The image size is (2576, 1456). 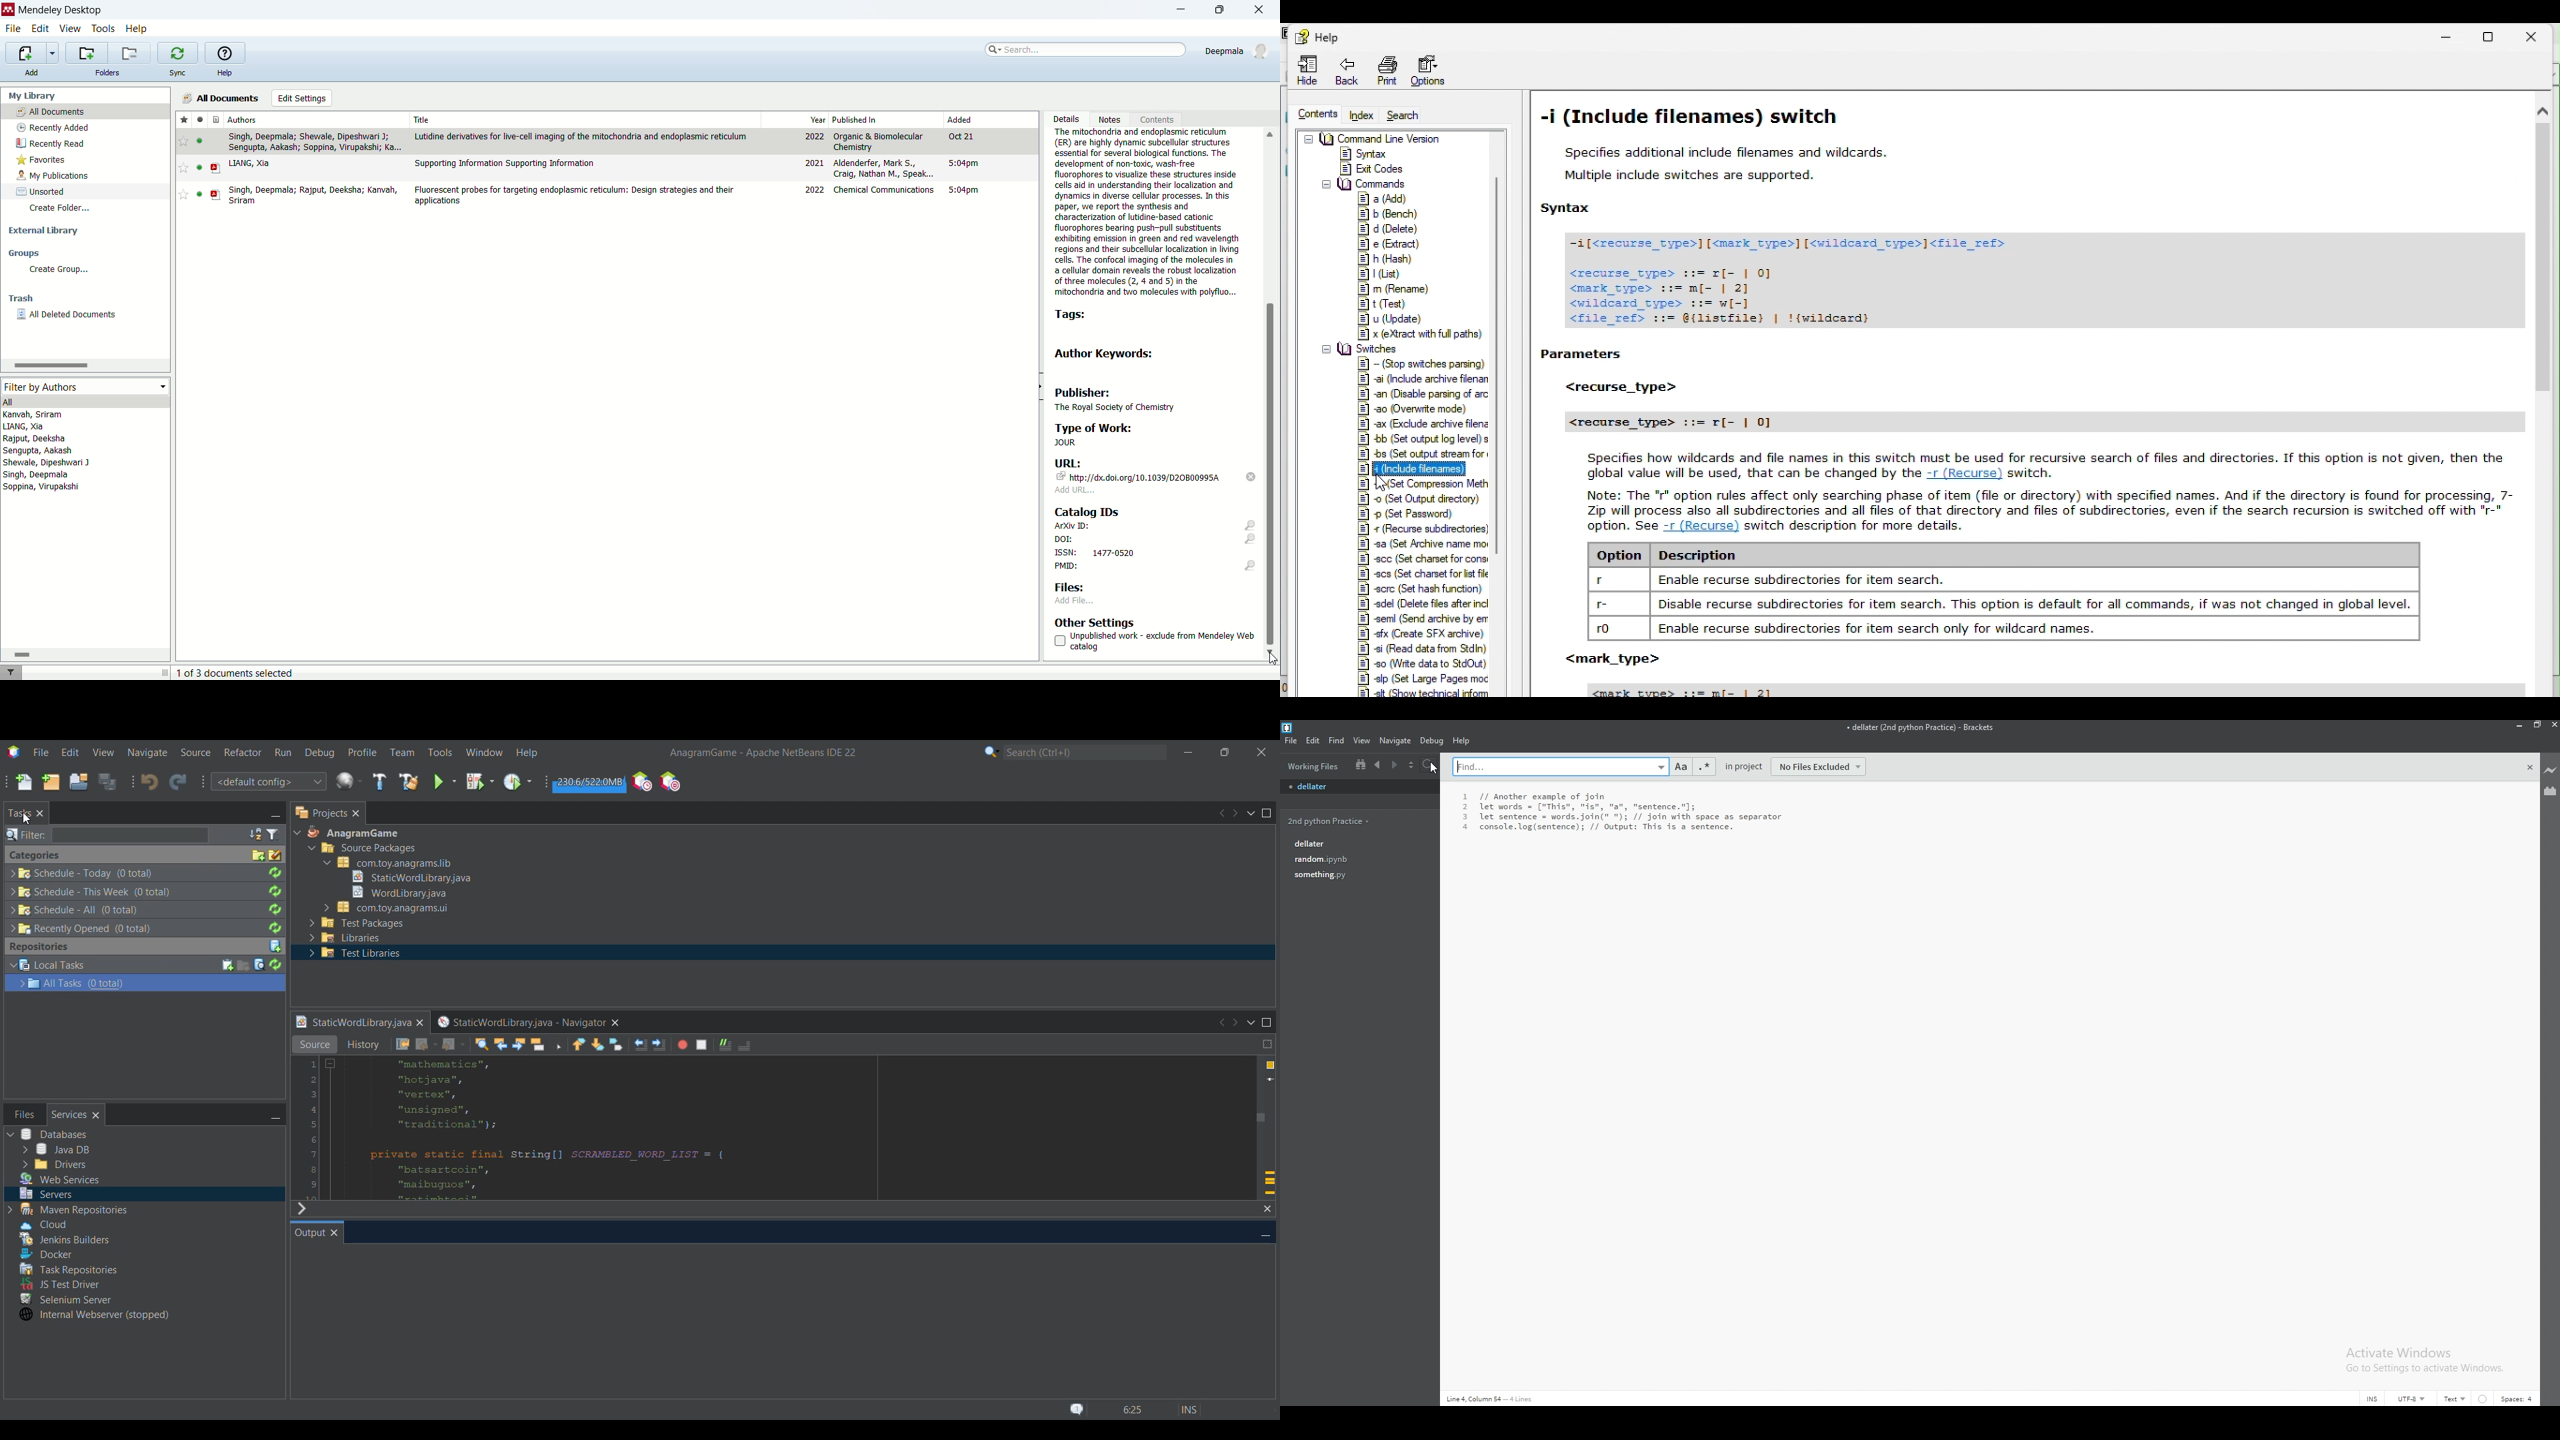 What do you see at coordinates (24, 253) in the screenshot?
I see `groups` at bounding box center [24, 253].